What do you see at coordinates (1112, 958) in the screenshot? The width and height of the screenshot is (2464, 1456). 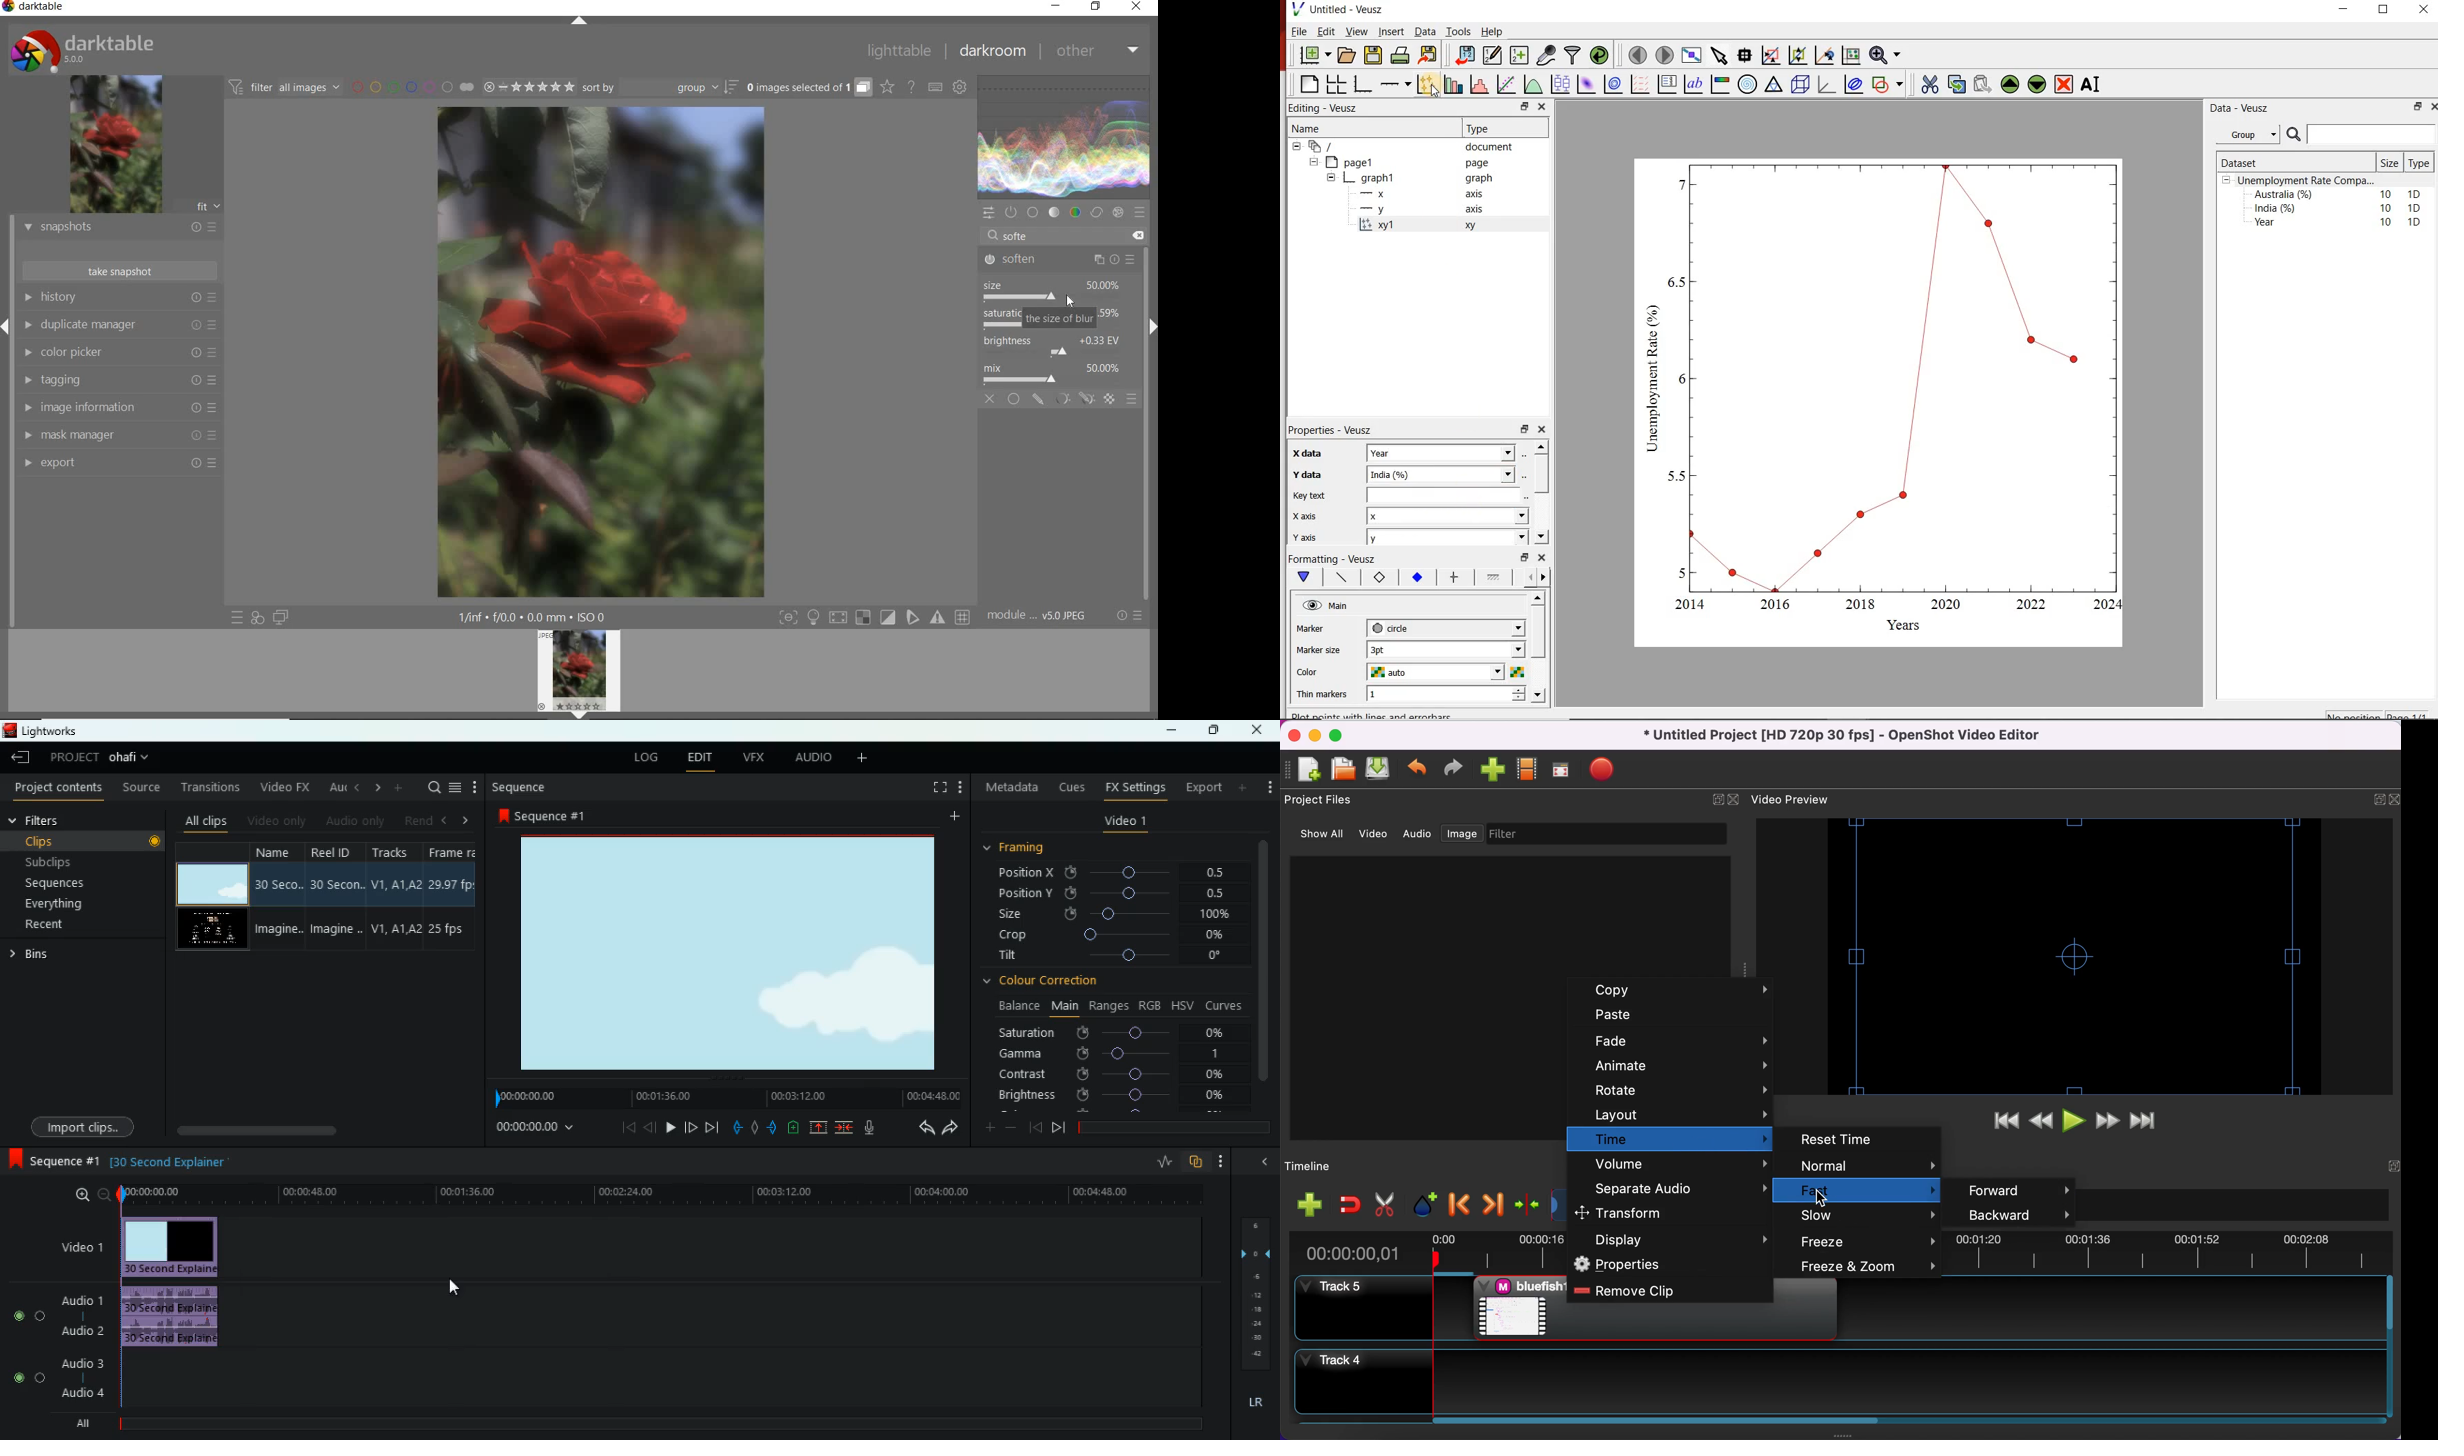 I see `tilt` at bounding box center [1112, 958].